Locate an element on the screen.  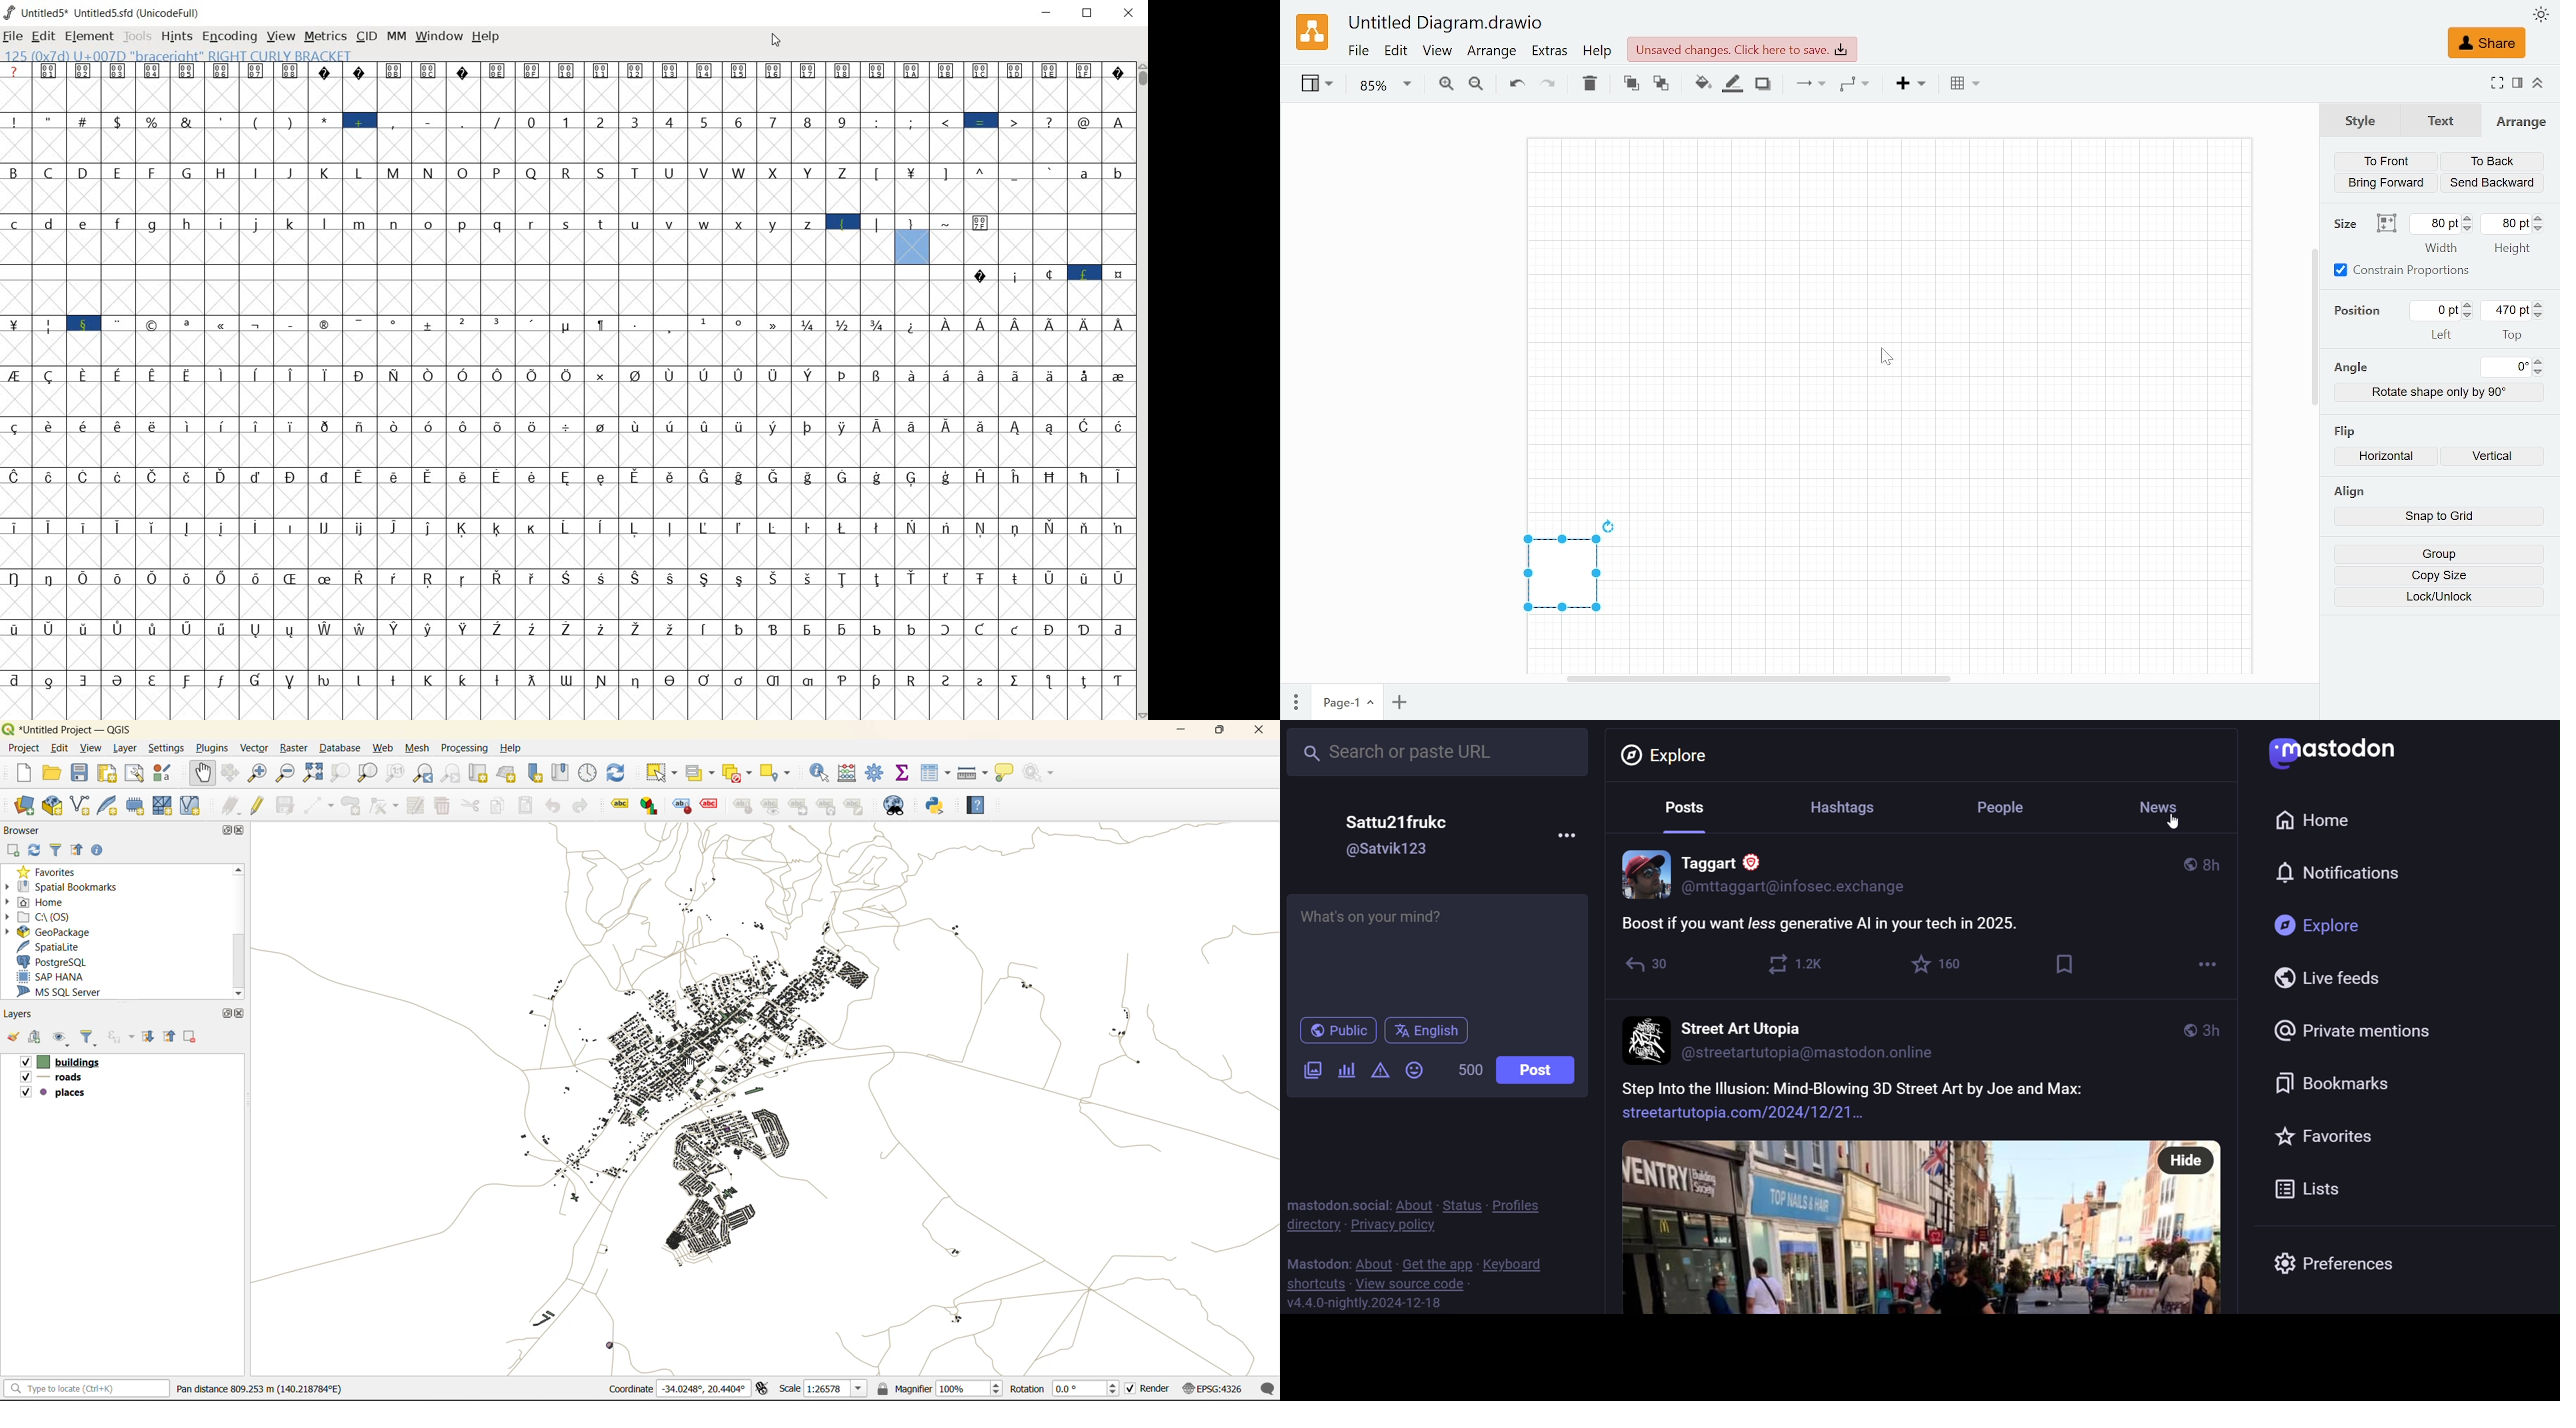
open is located at coordinates (52, 773).